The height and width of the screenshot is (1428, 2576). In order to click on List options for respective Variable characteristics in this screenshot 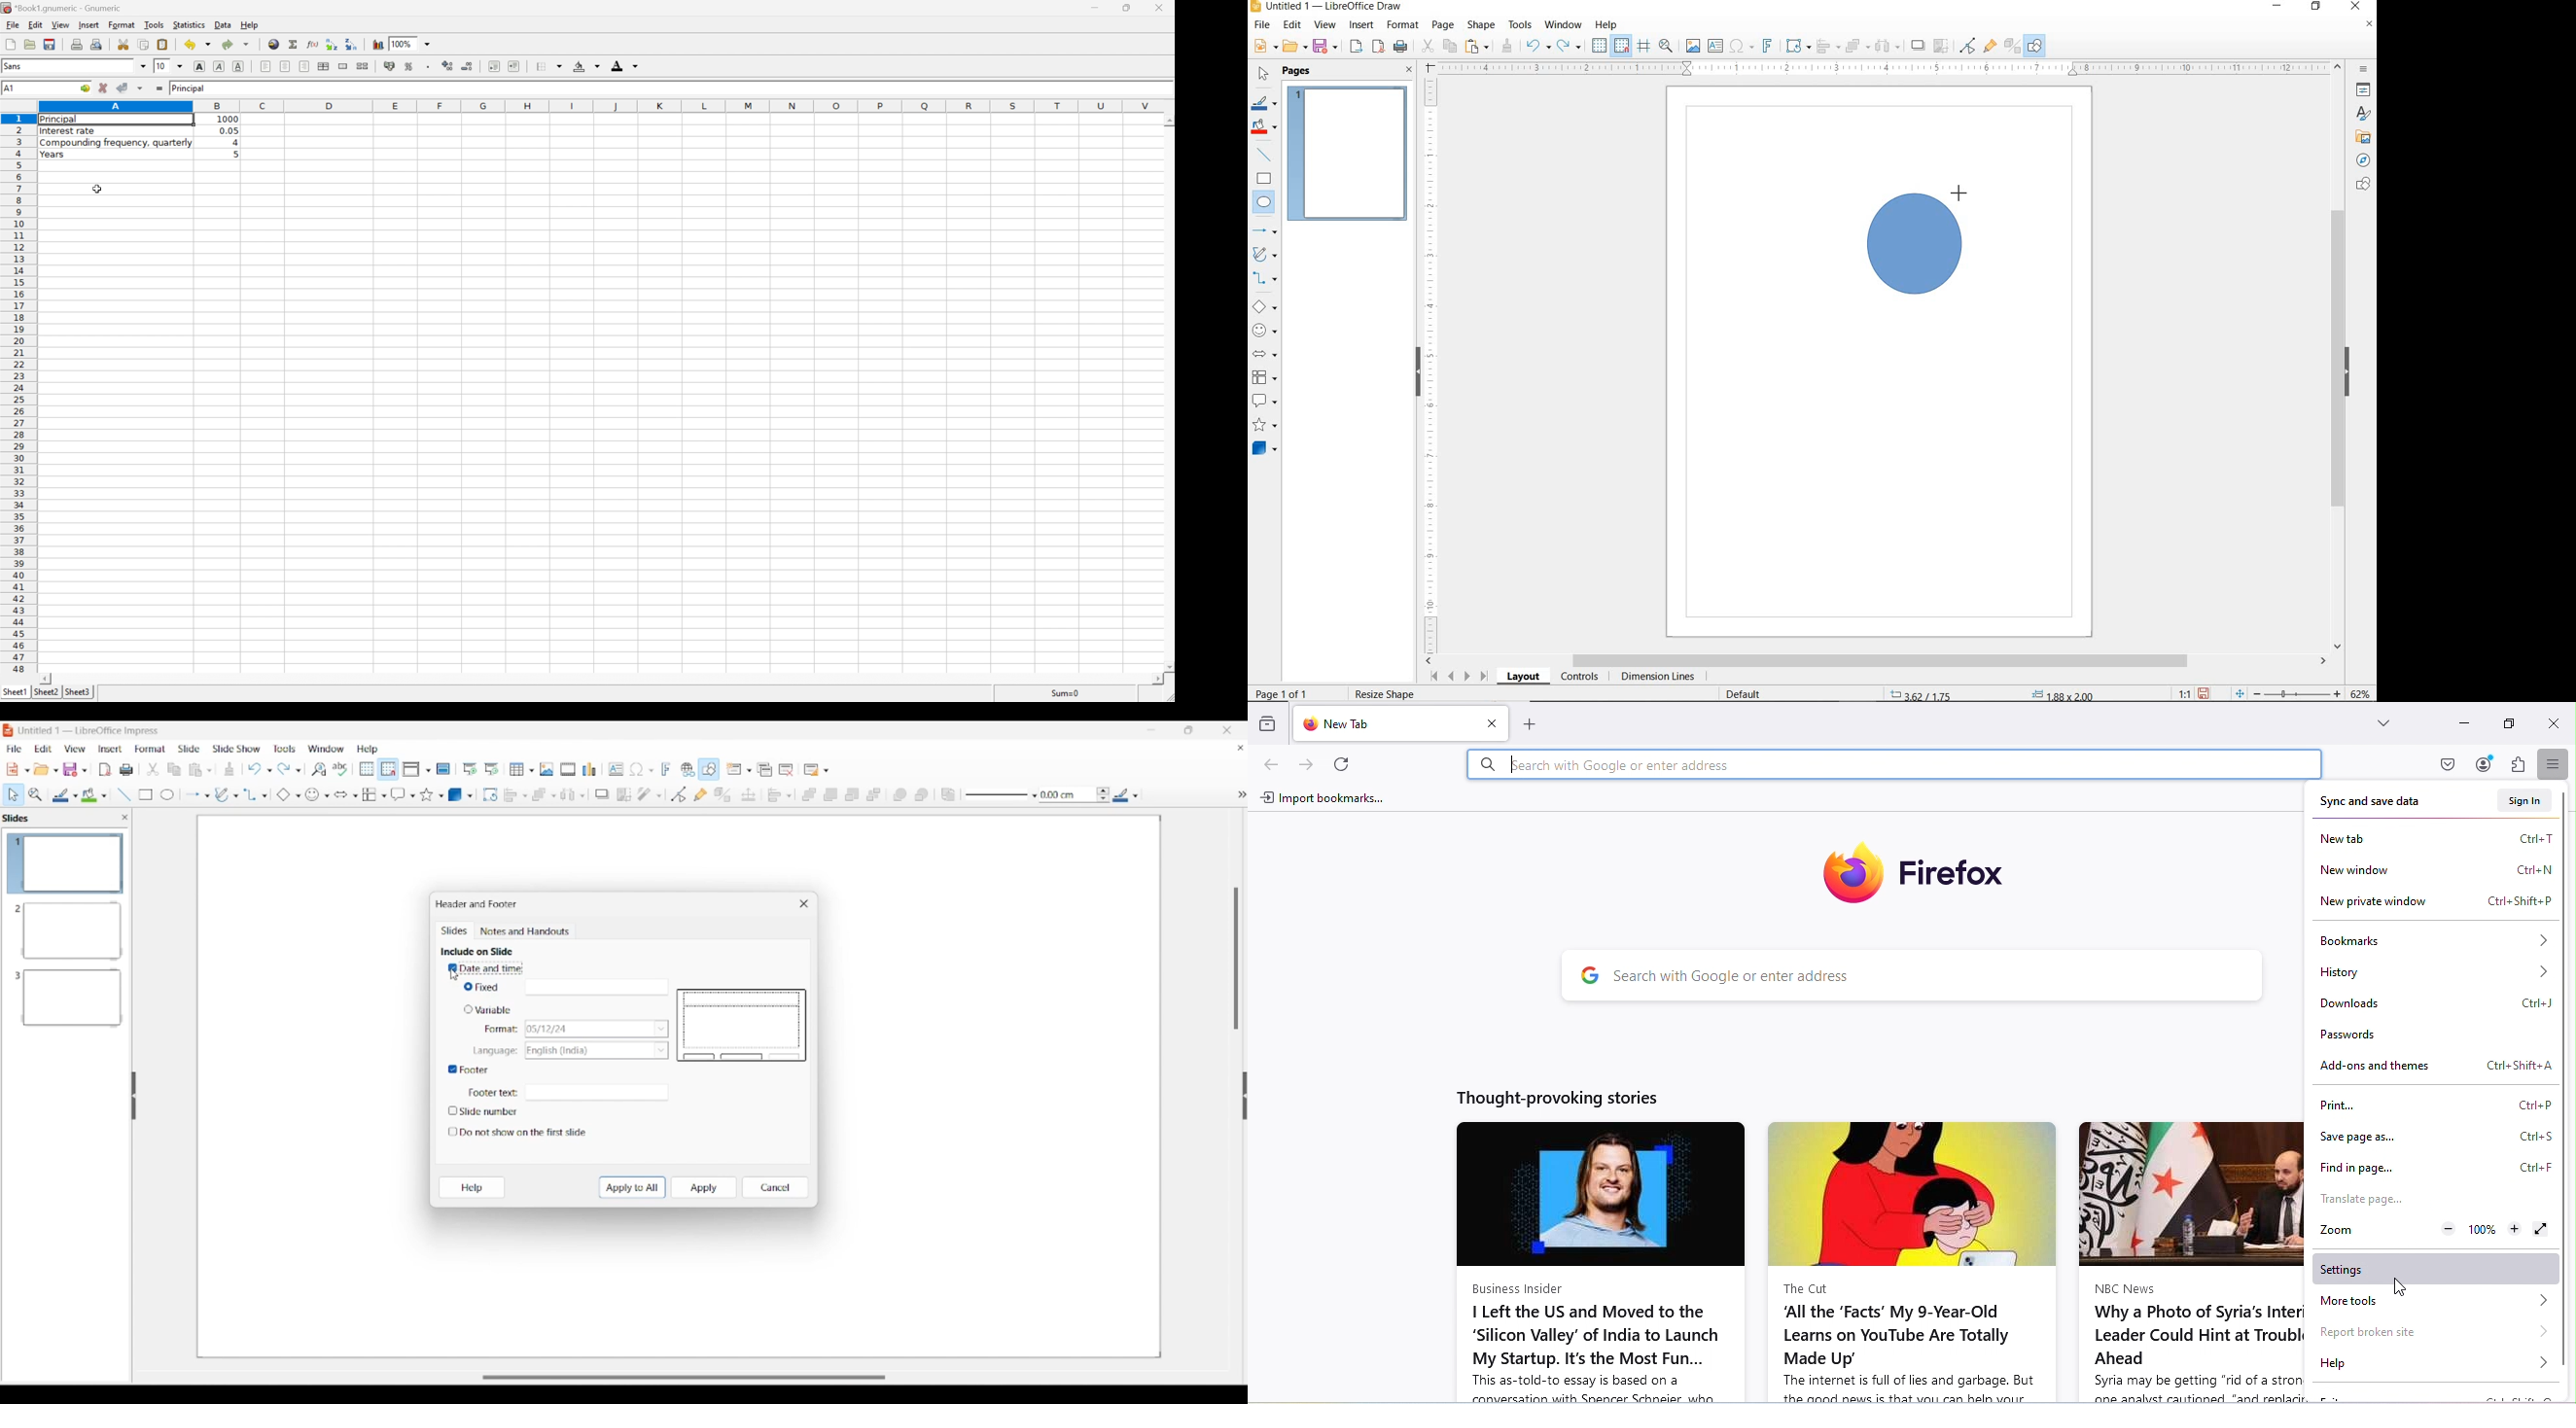, I will do `click(597, 1039)`.